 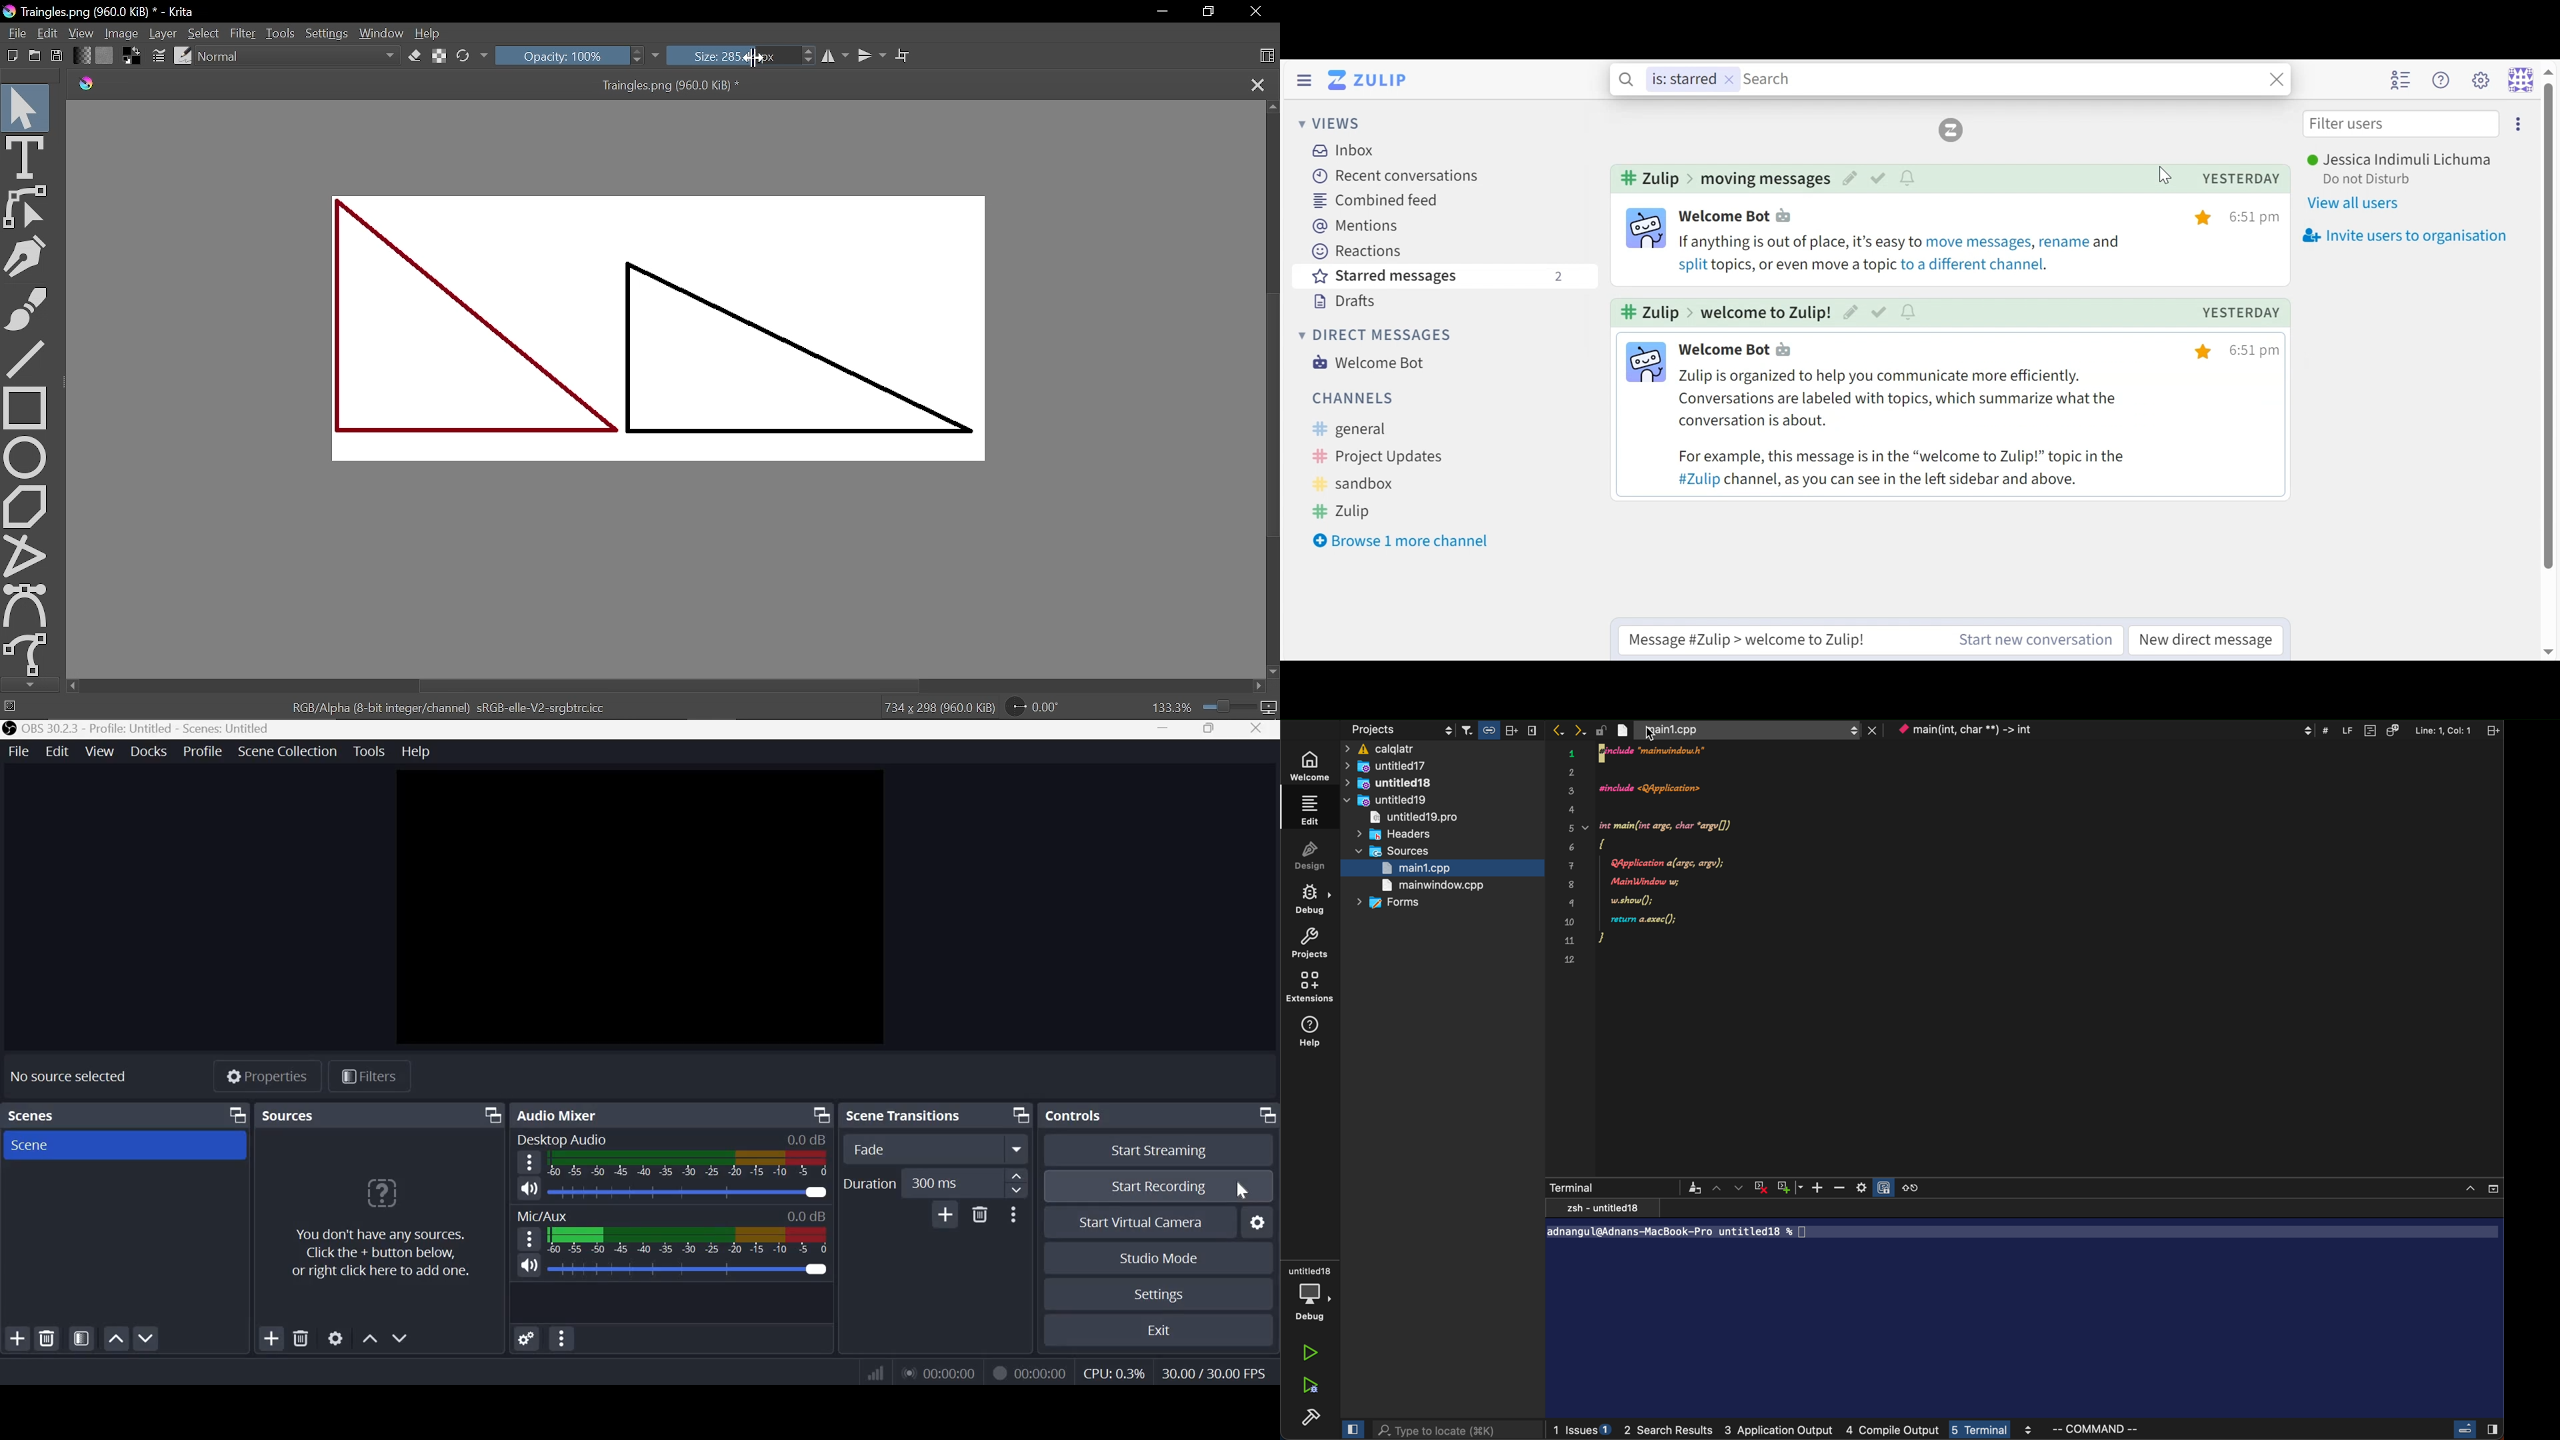 I want to click on Open source properties, so click(x=334, y=1339).